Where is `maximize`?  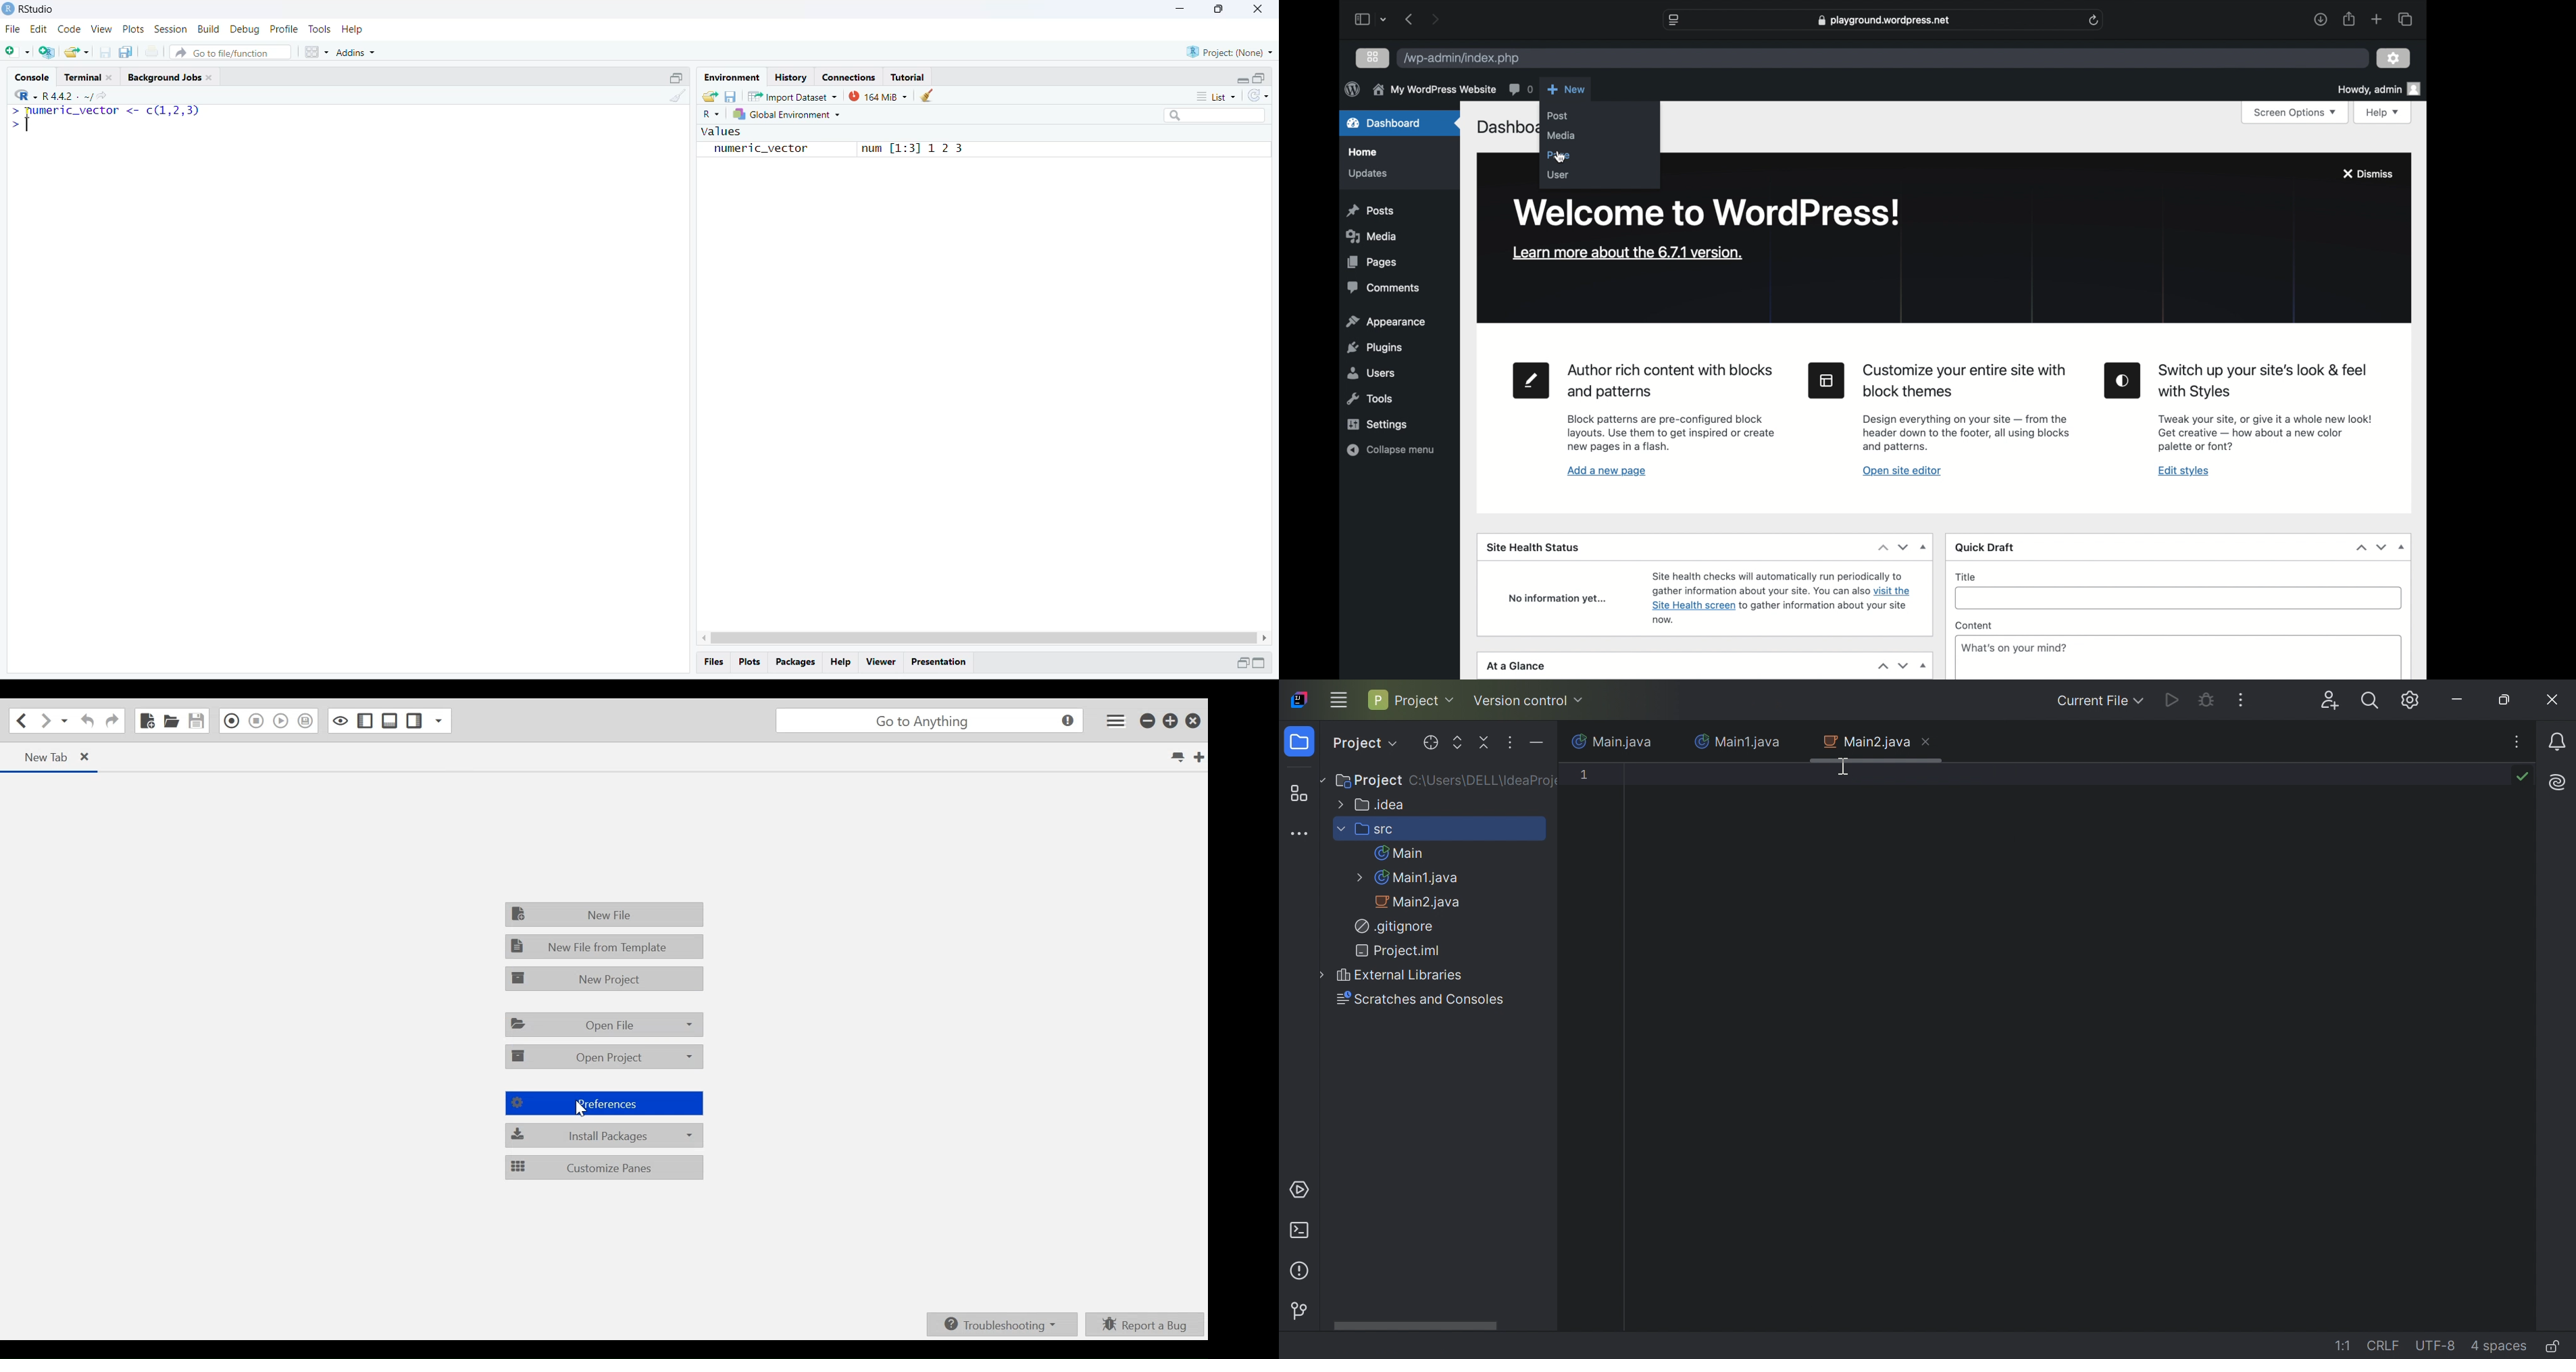
maximize is located at coordinates (1260, 662).